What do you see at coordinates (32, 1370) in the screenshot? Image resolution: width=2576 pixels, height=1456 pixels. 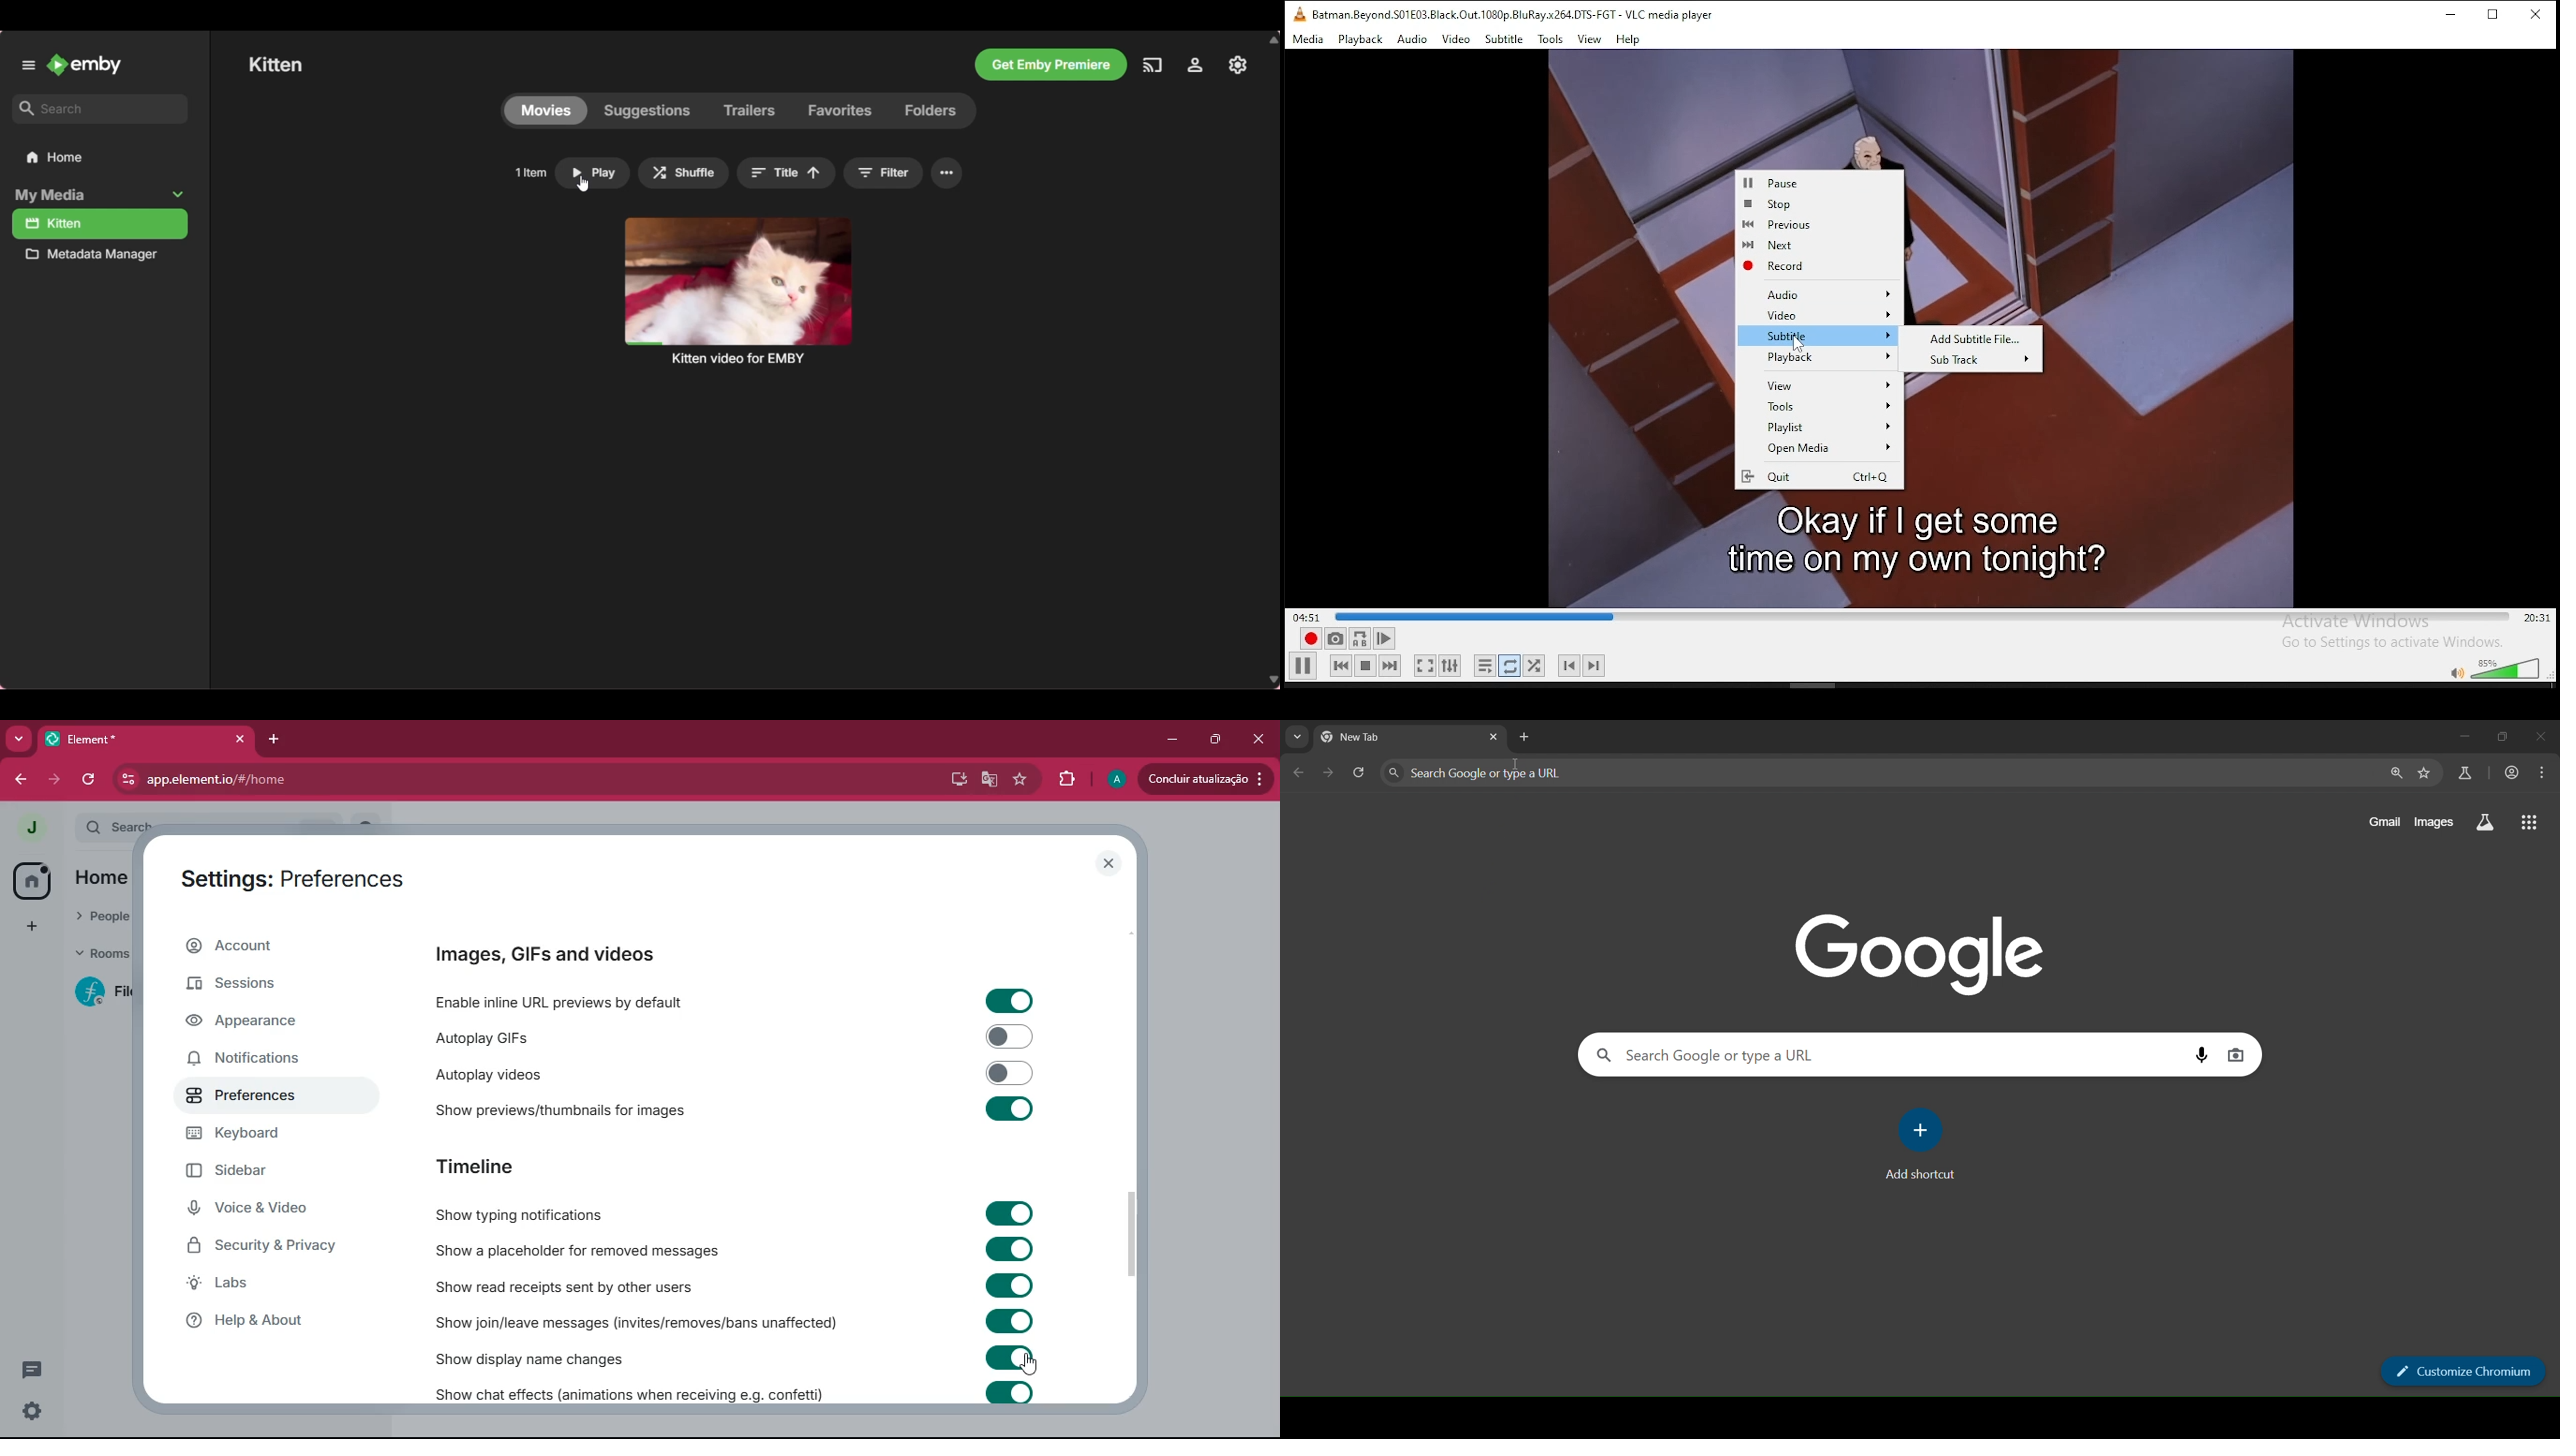 I see `threads` at bounding box center [32, 1370].